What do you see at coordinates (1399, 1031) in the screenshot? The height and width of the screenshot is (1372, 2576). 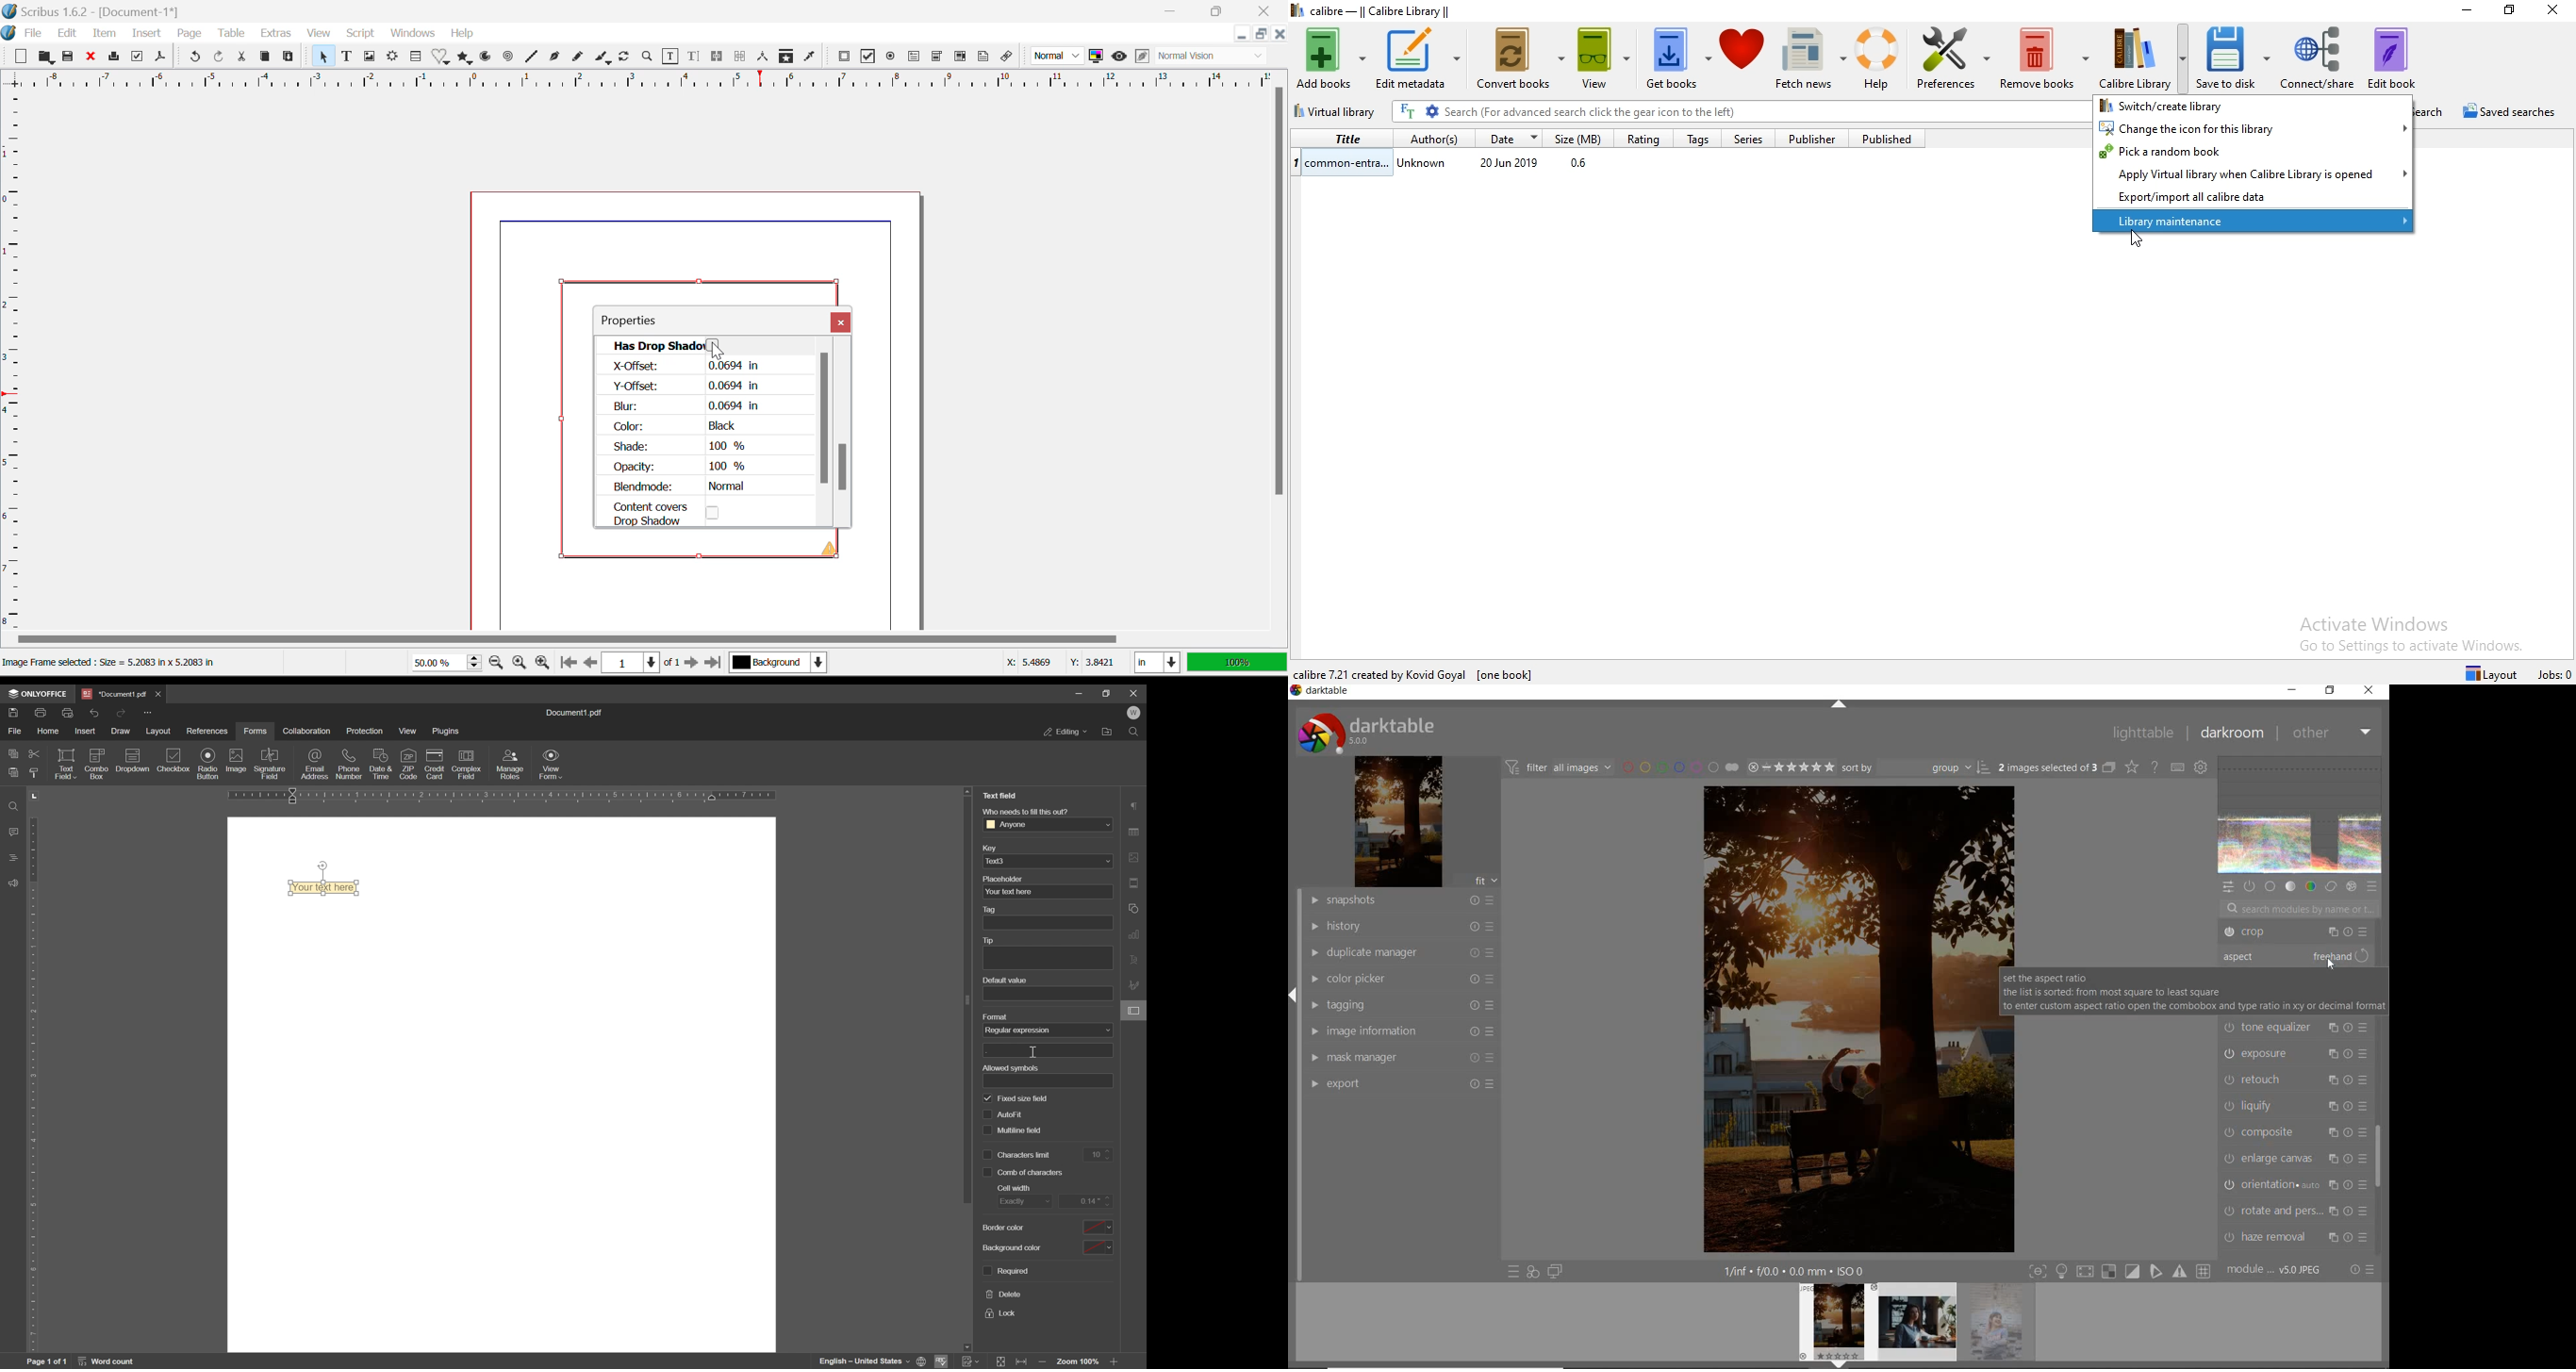 I see `image information` at bounding box center [1399, 1031].